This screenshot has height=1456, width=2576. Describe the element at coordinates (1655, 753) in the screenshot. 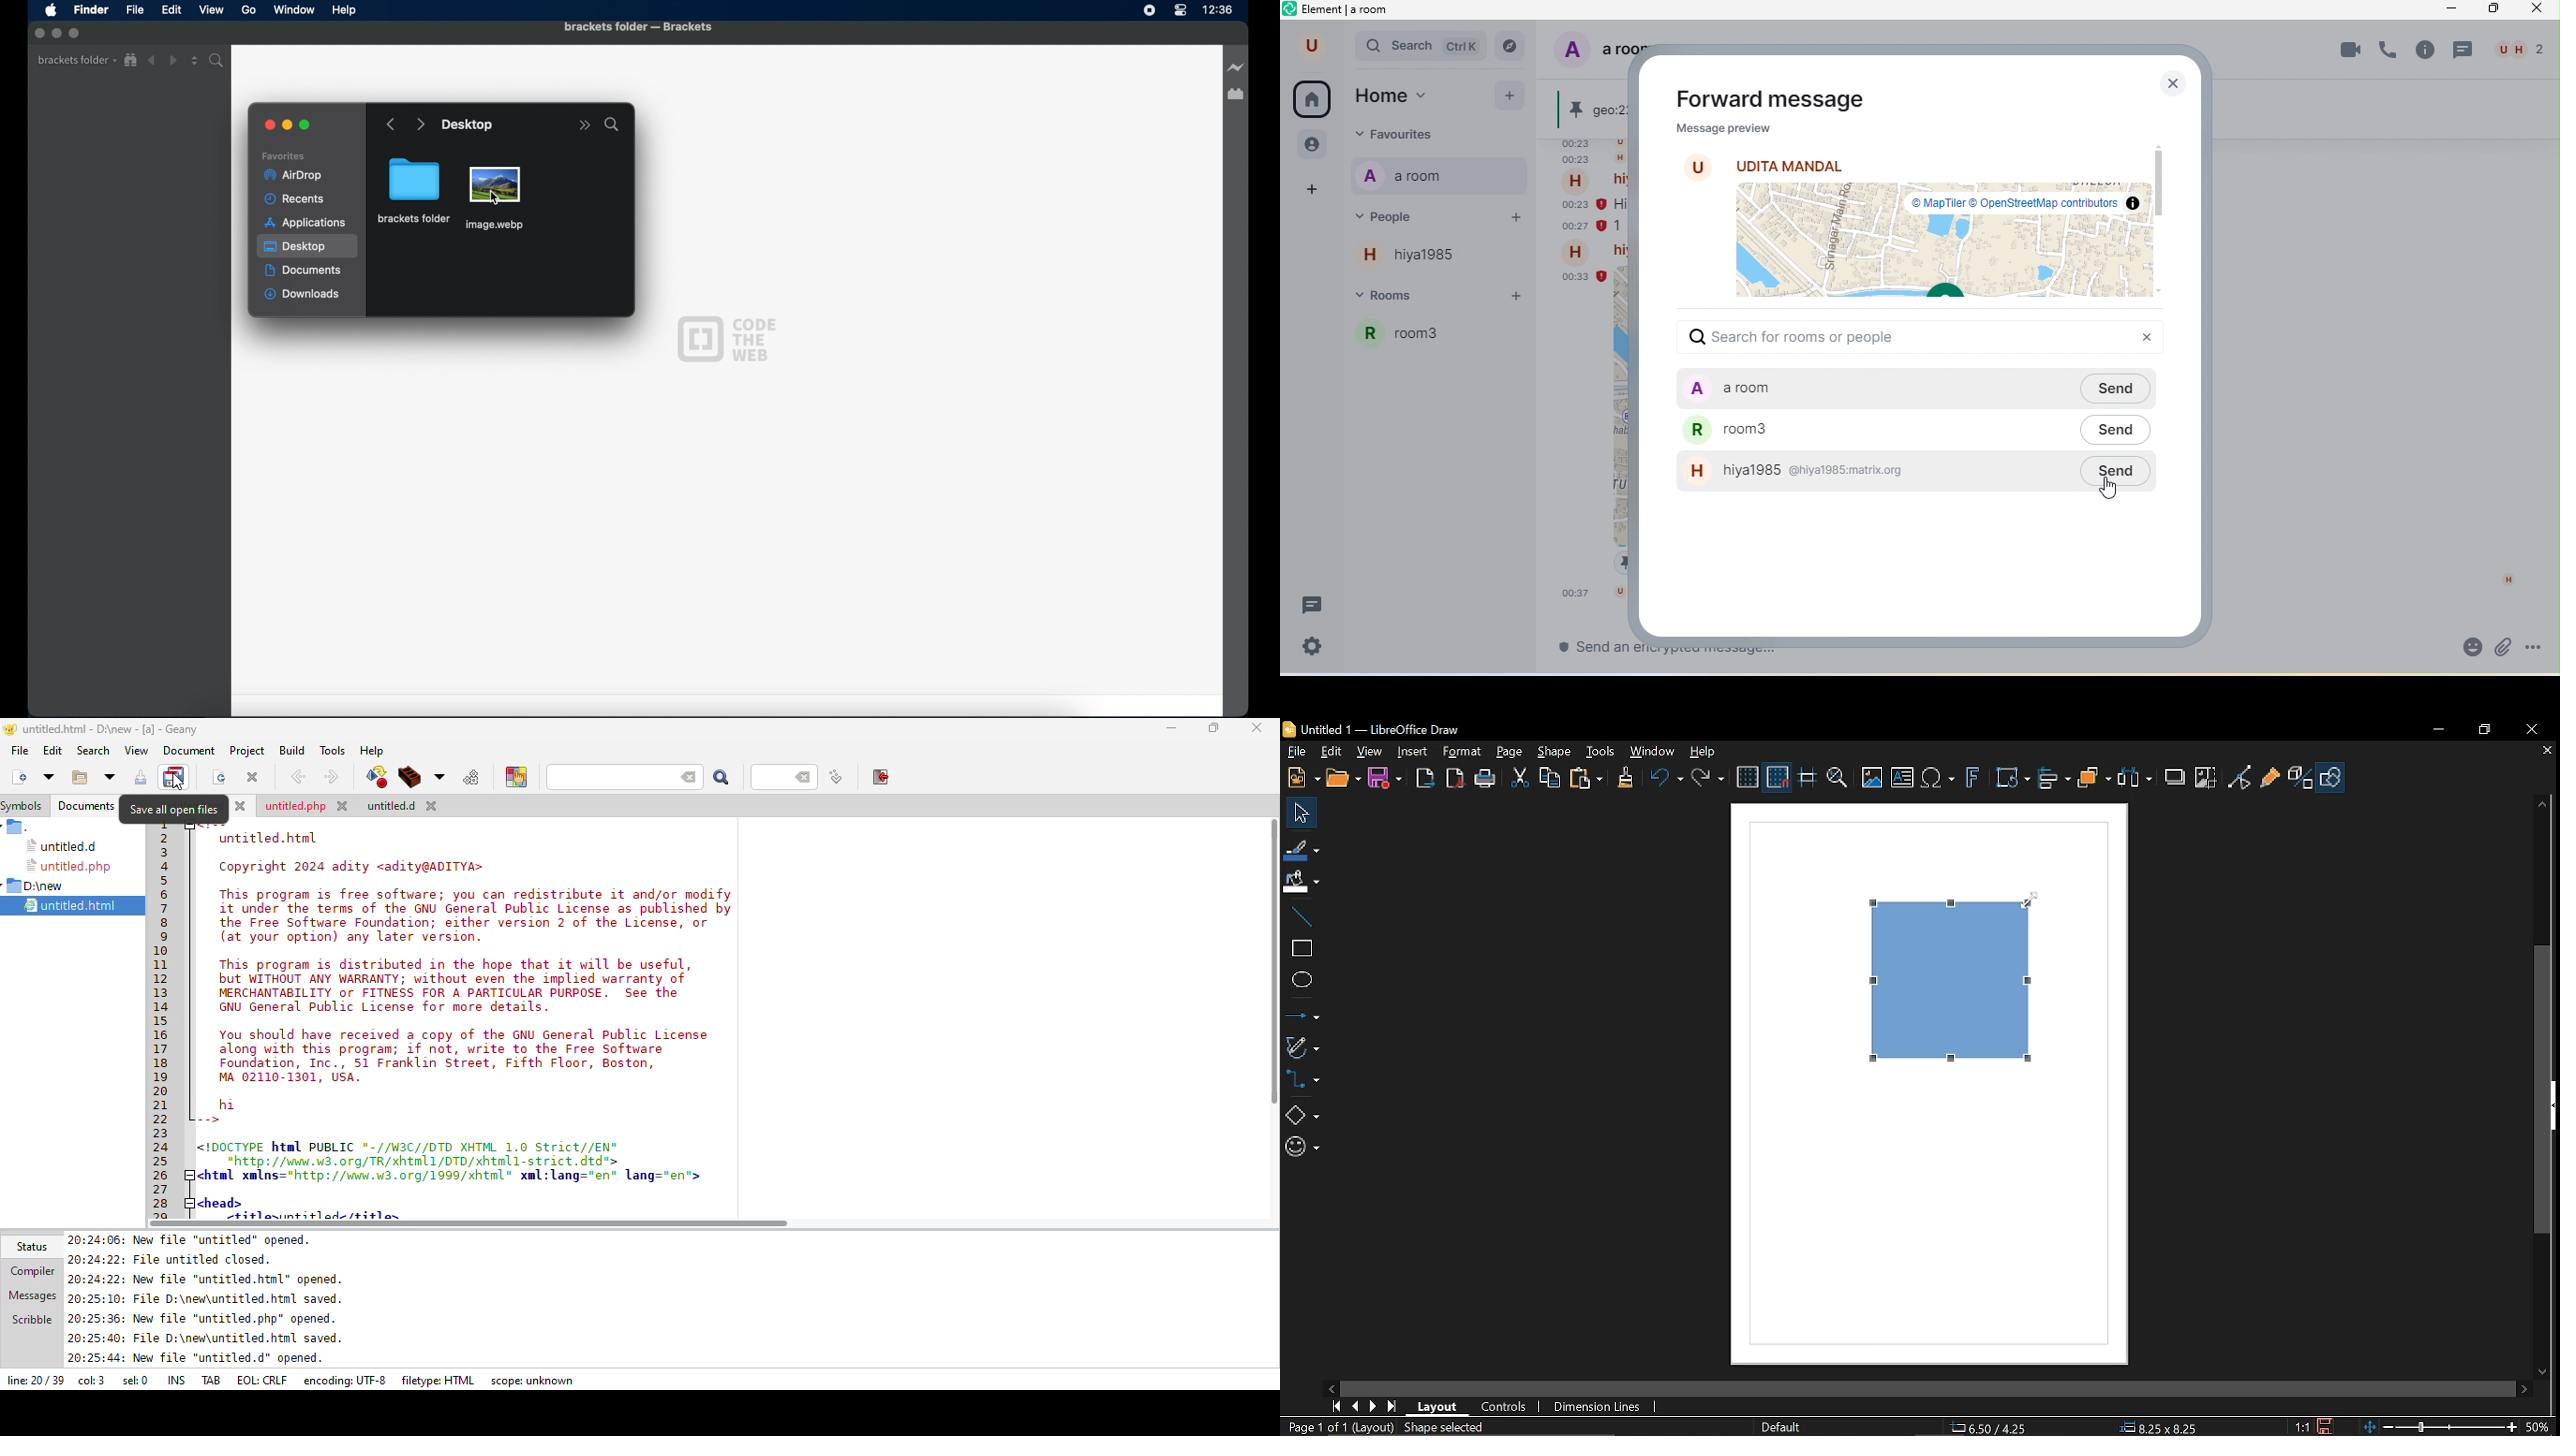

I see `Window` at that location.